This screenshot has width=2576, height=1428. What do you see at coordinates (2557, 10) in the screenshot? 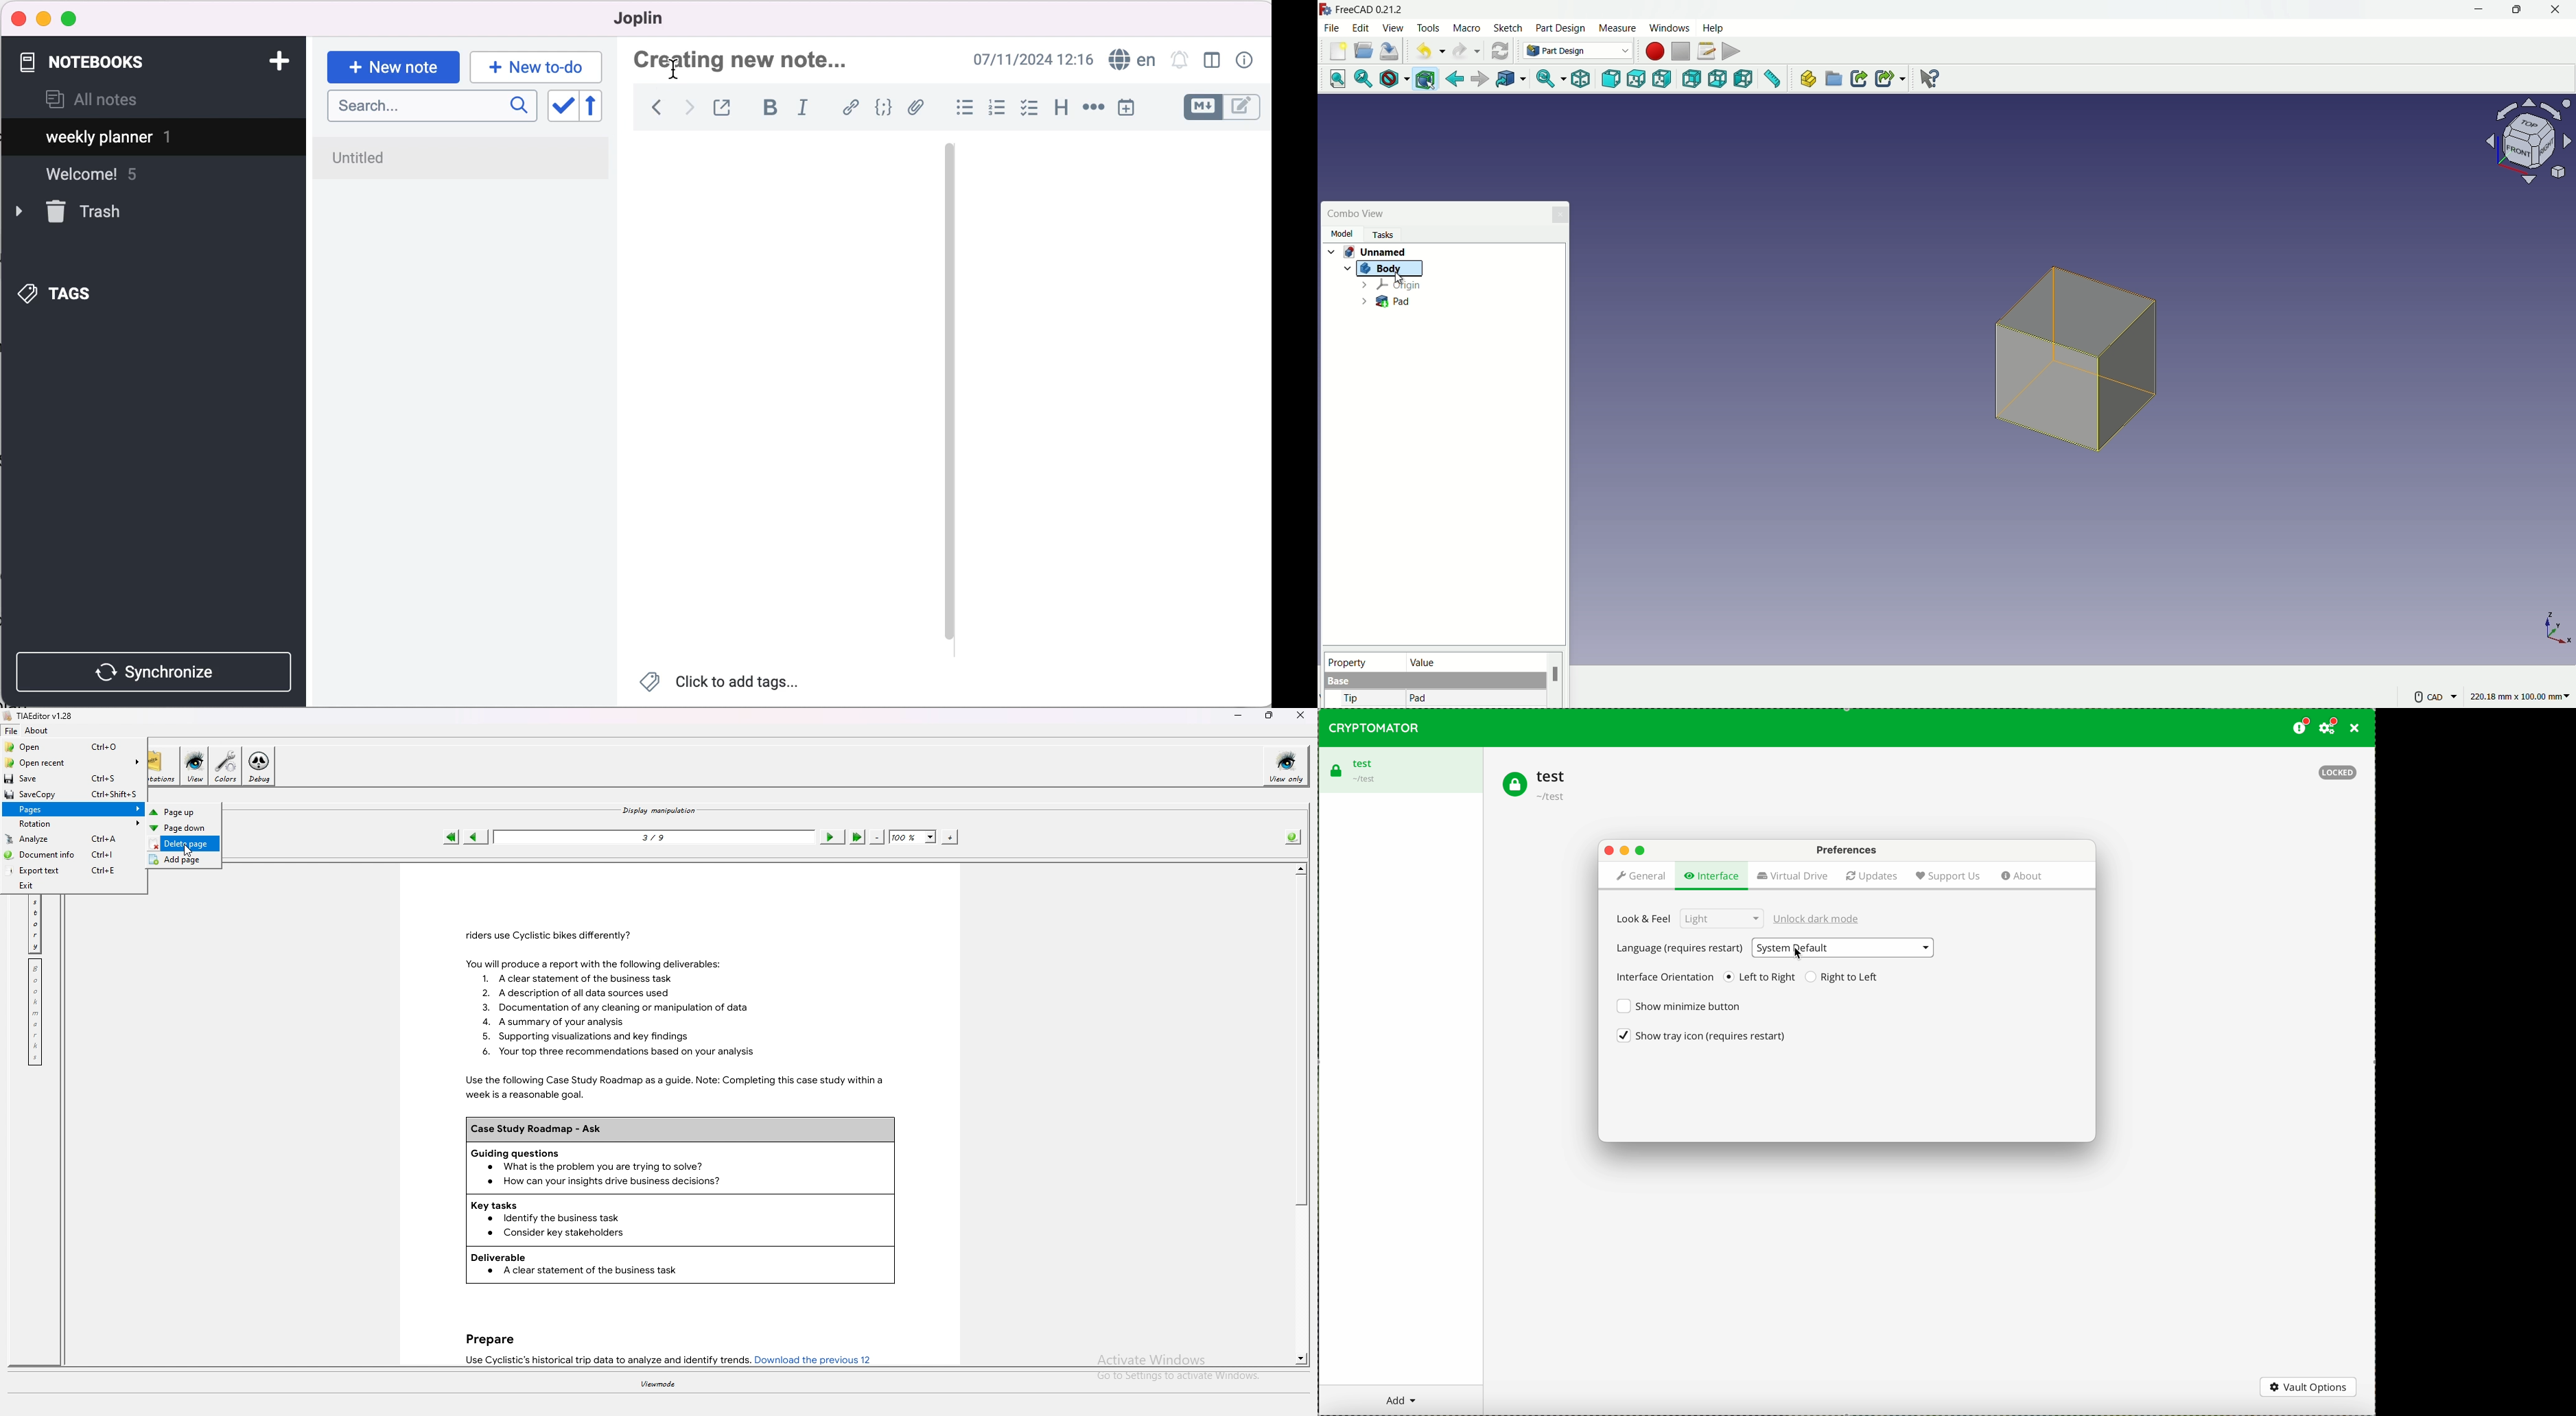
I see `close app` at bounding box center [2557, 10].